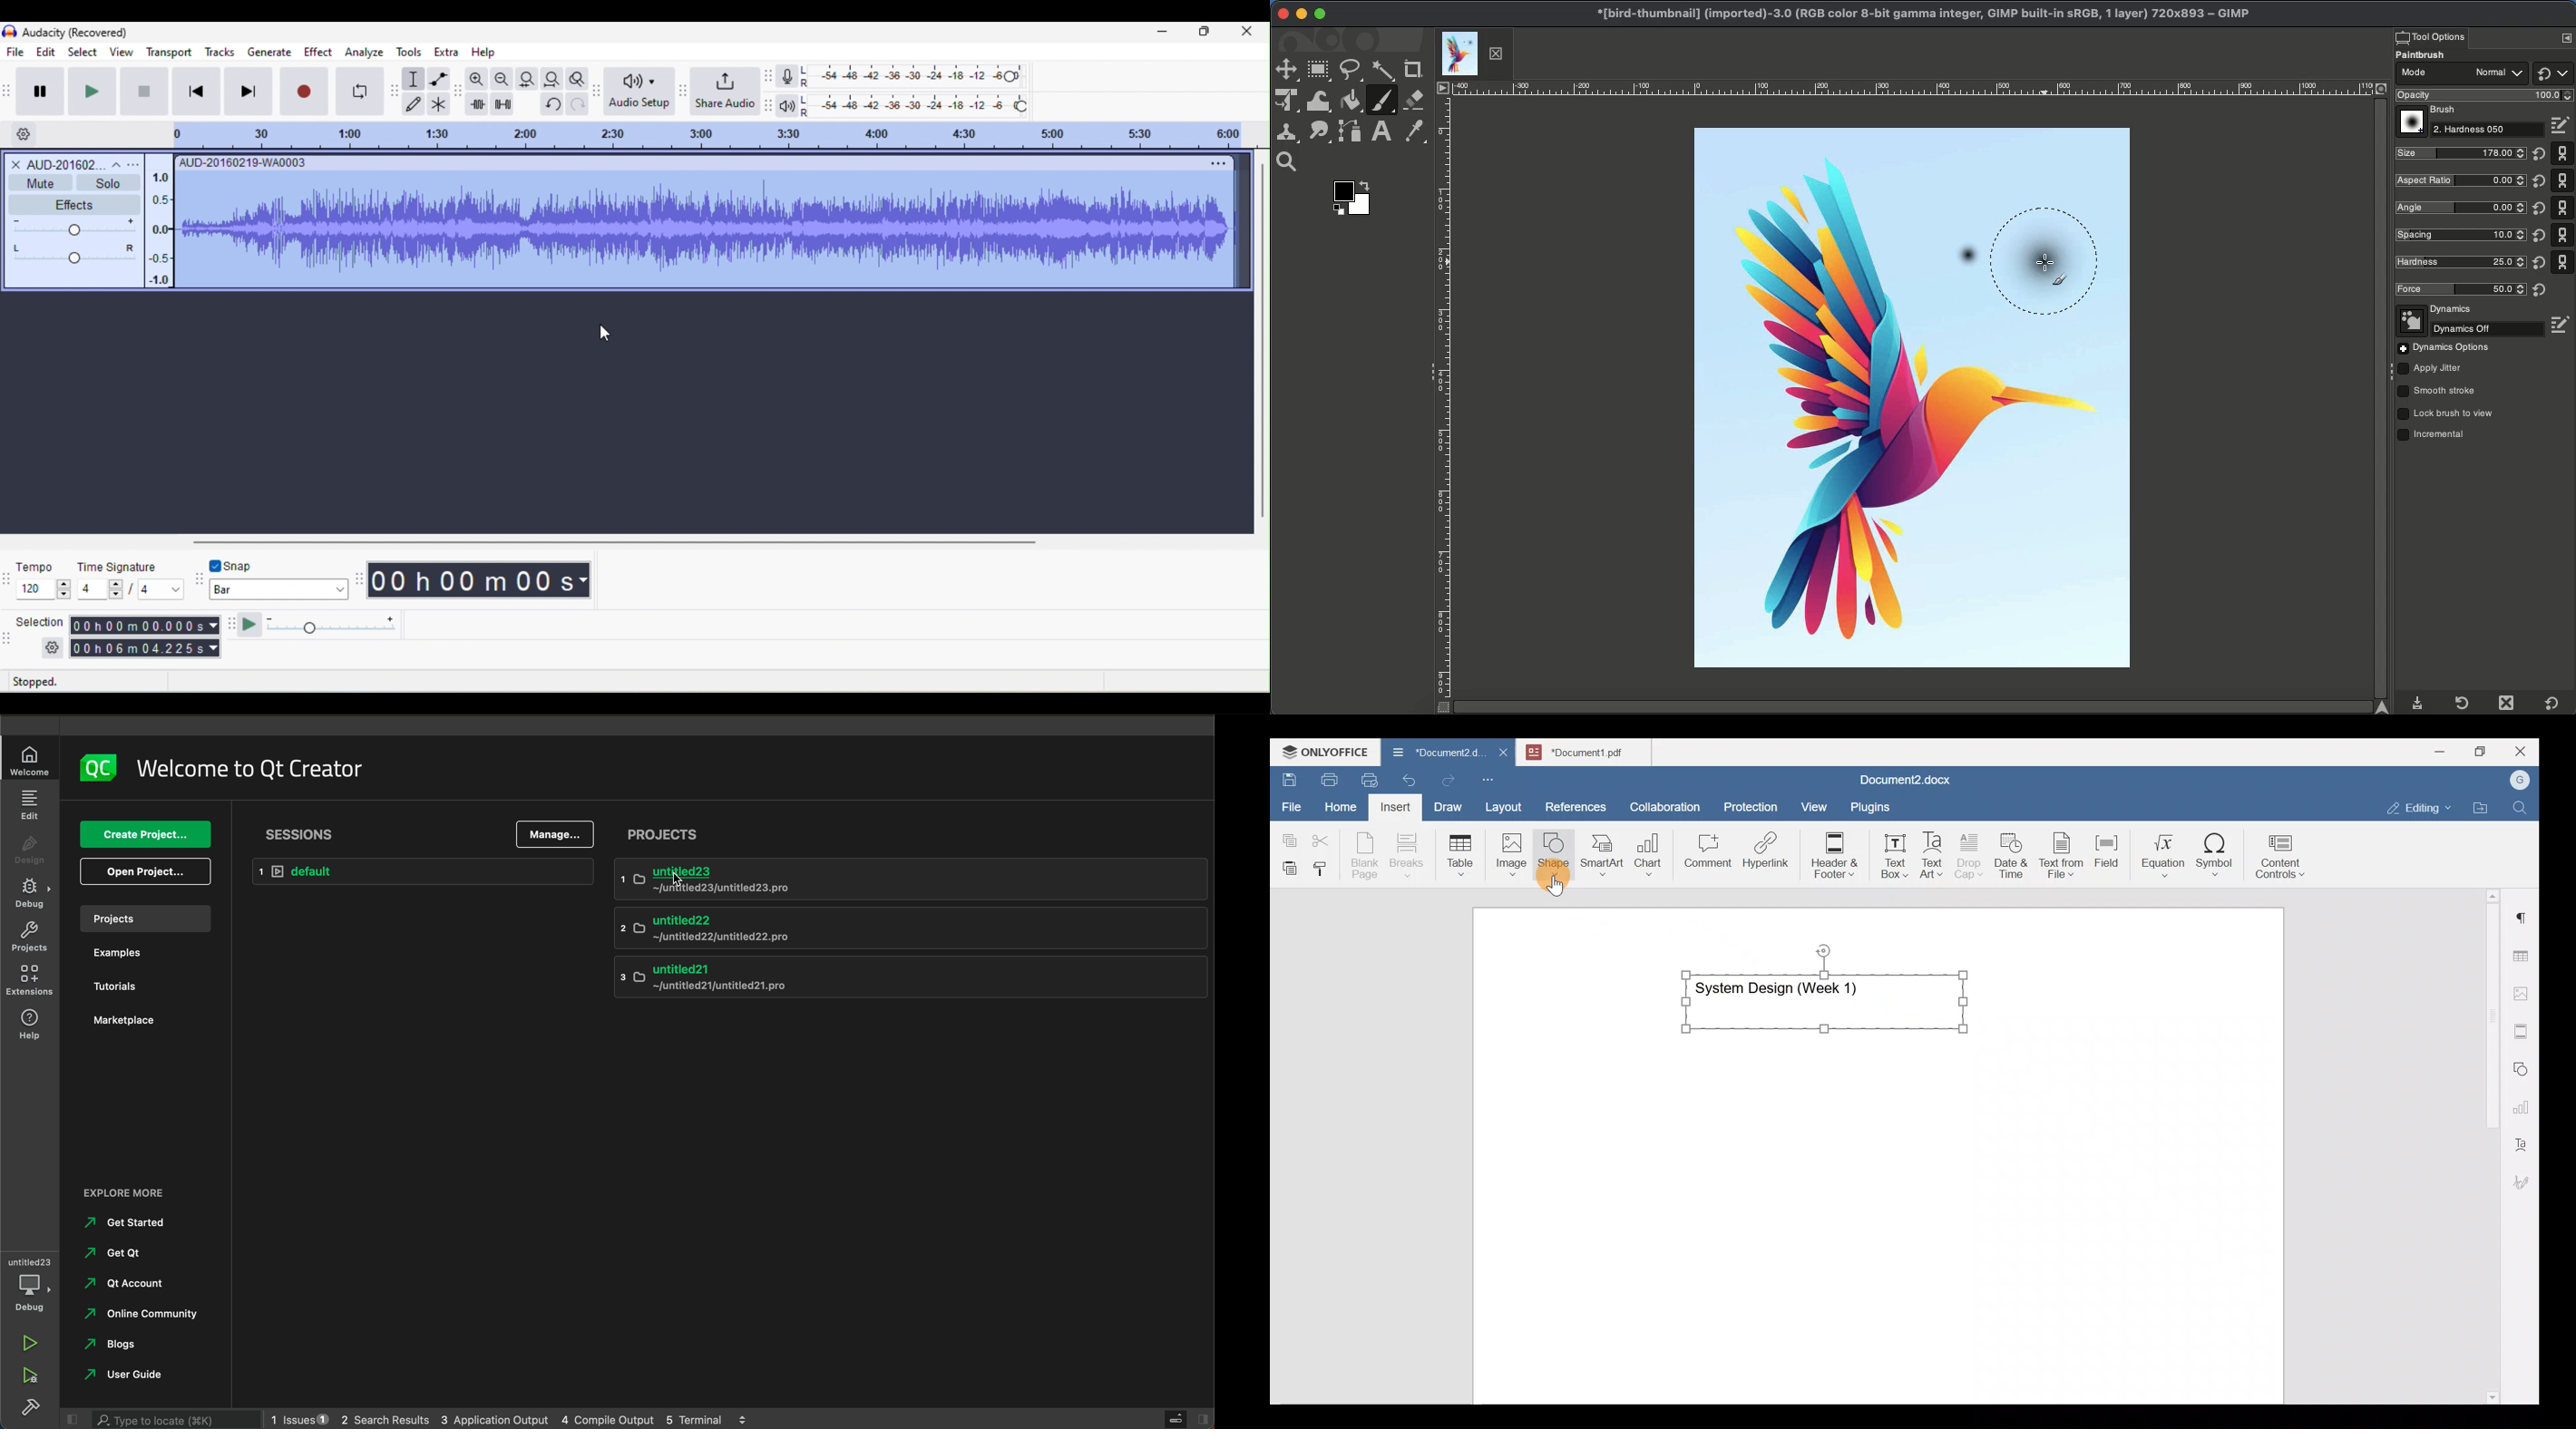  I want to click on AUD-20160219-WA0003, so click(242, 162).